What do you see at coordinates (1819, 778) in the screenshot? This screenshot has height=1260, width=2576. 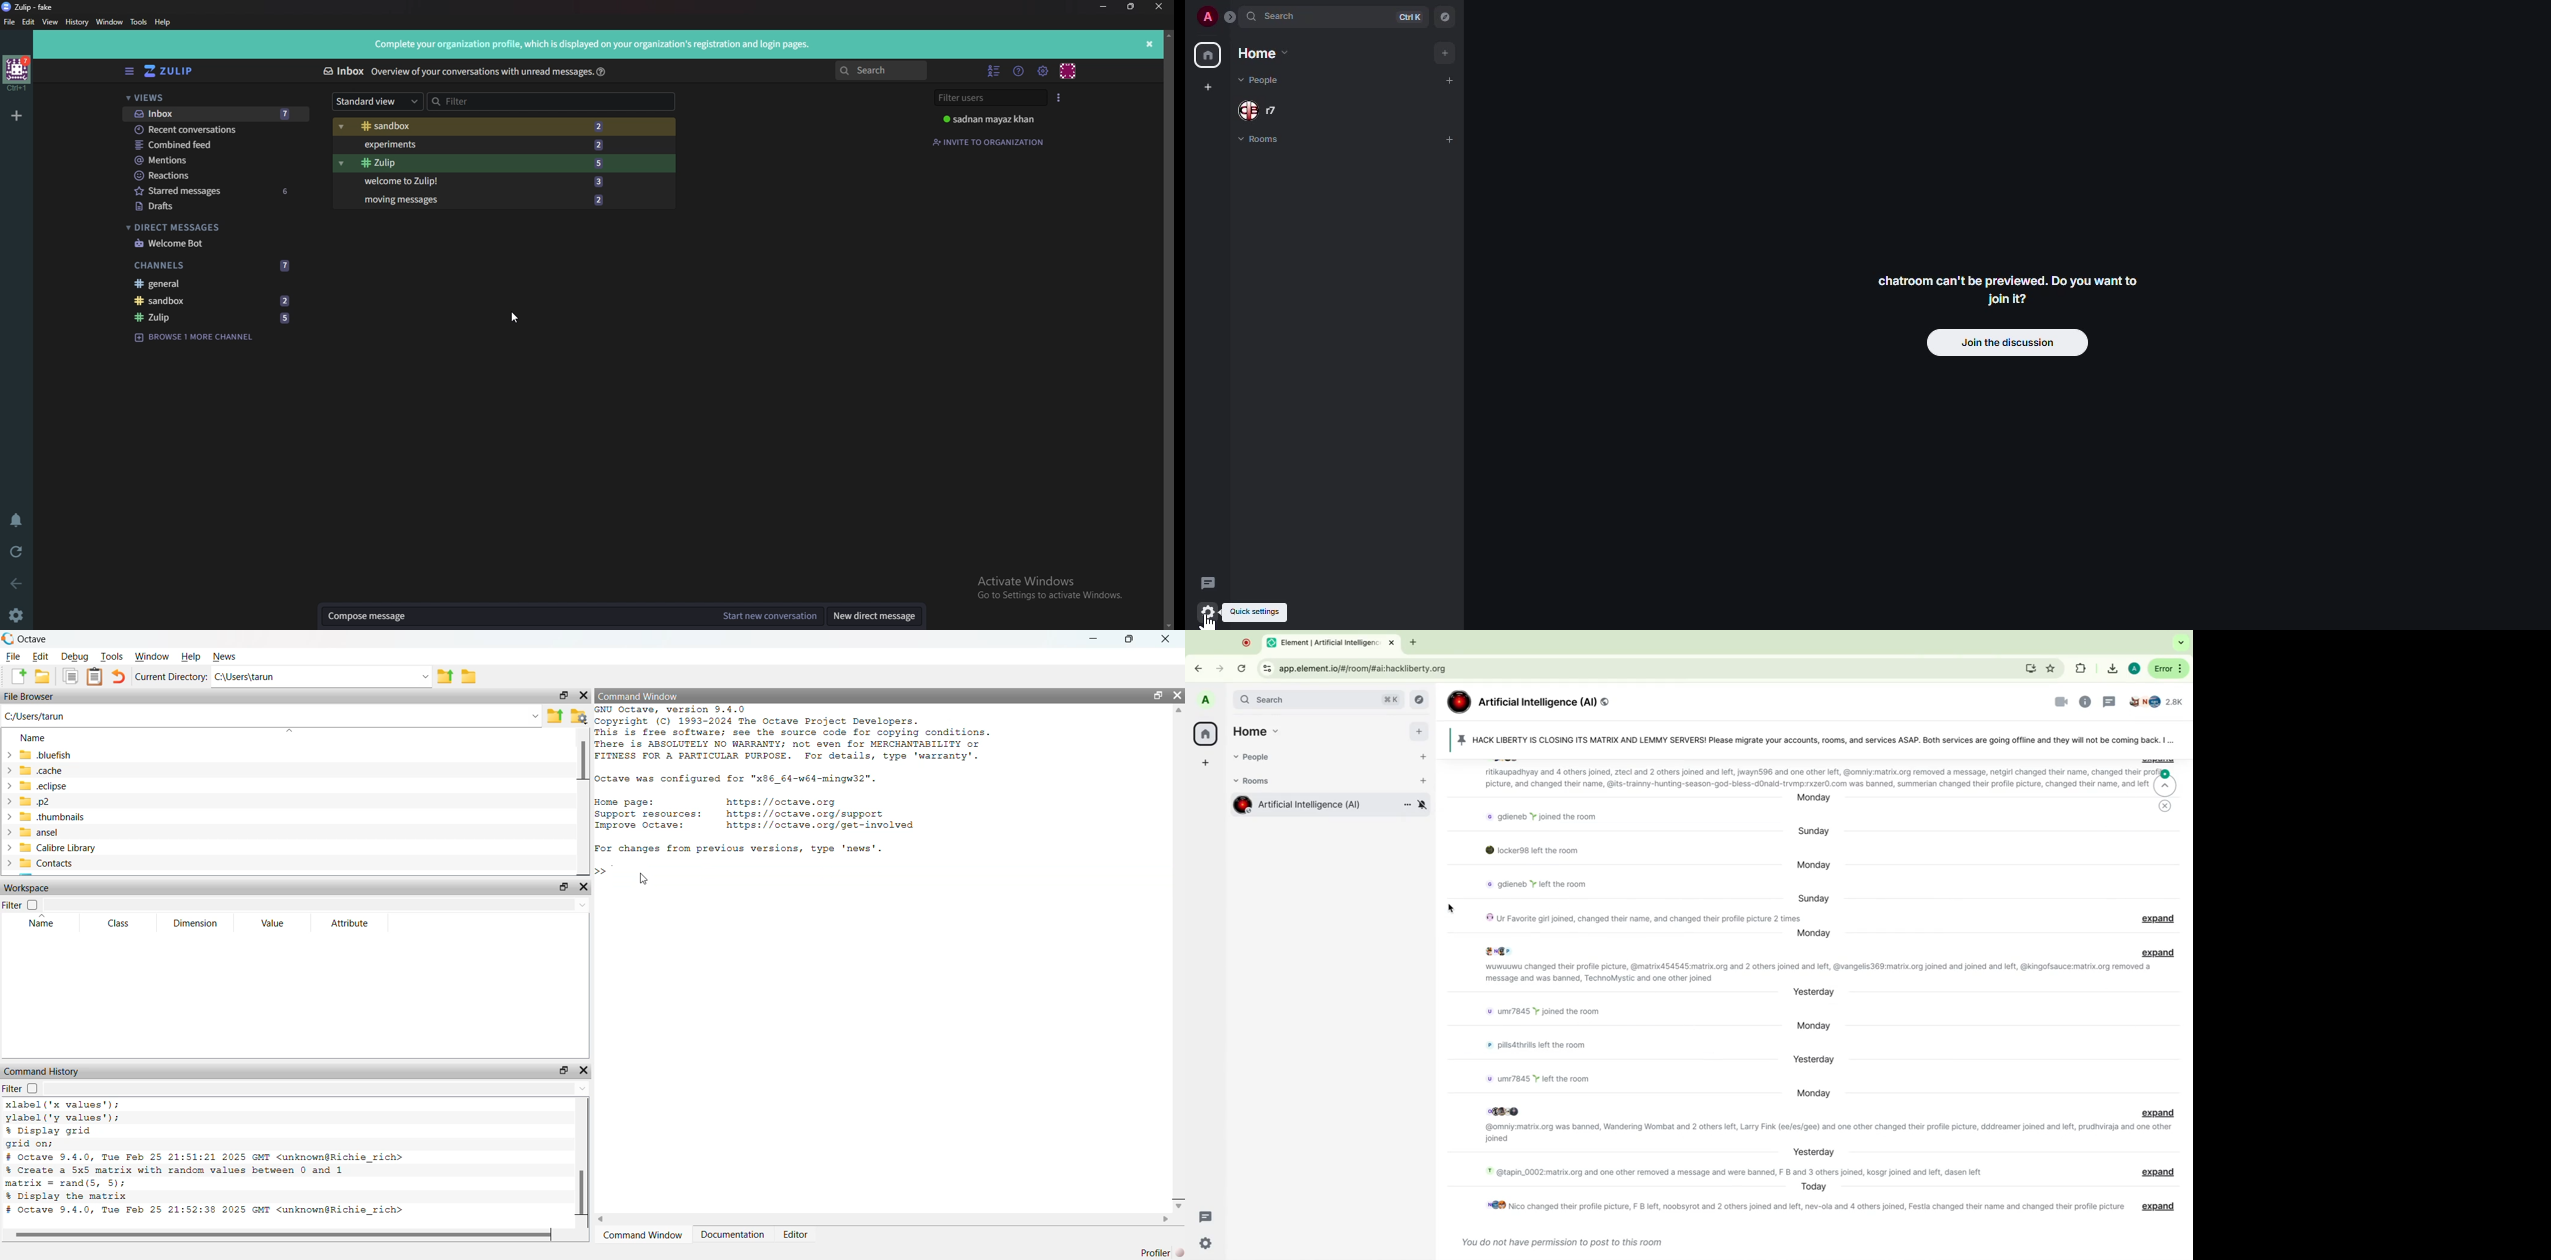 I see `message` at bounding box center [1819, 778].